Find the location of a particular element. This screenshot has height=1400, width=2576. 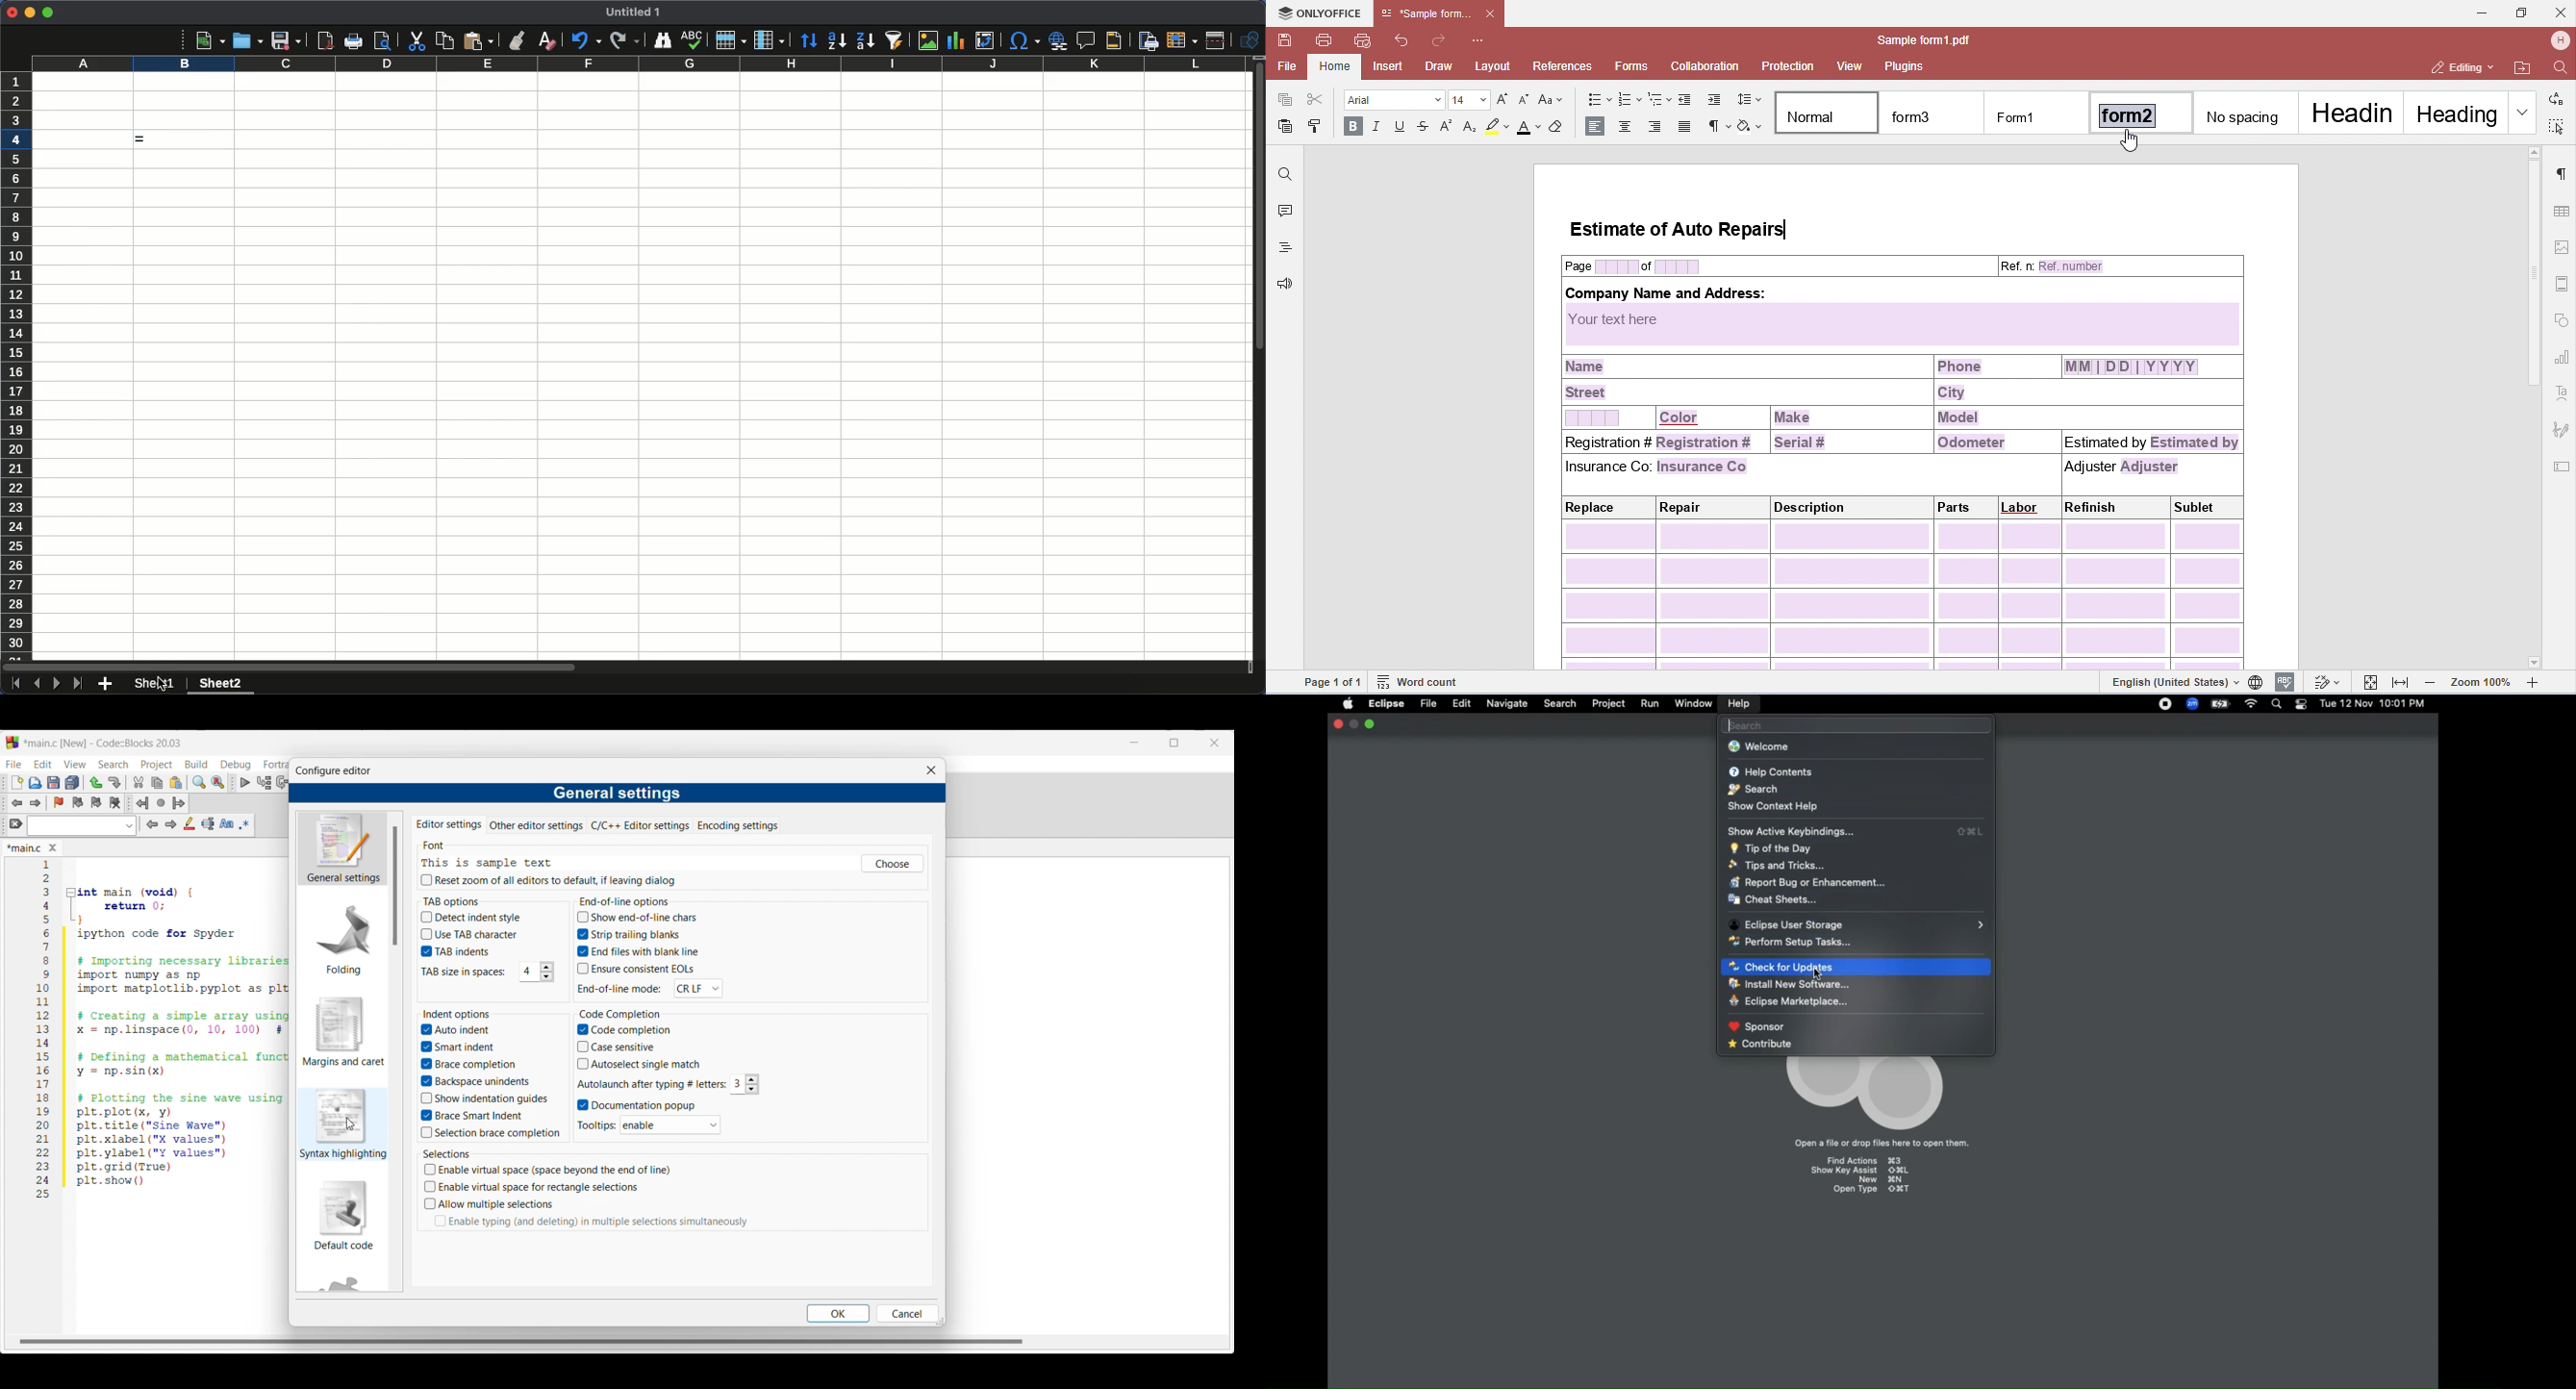

Build menu is located at coordinates (196, 764).